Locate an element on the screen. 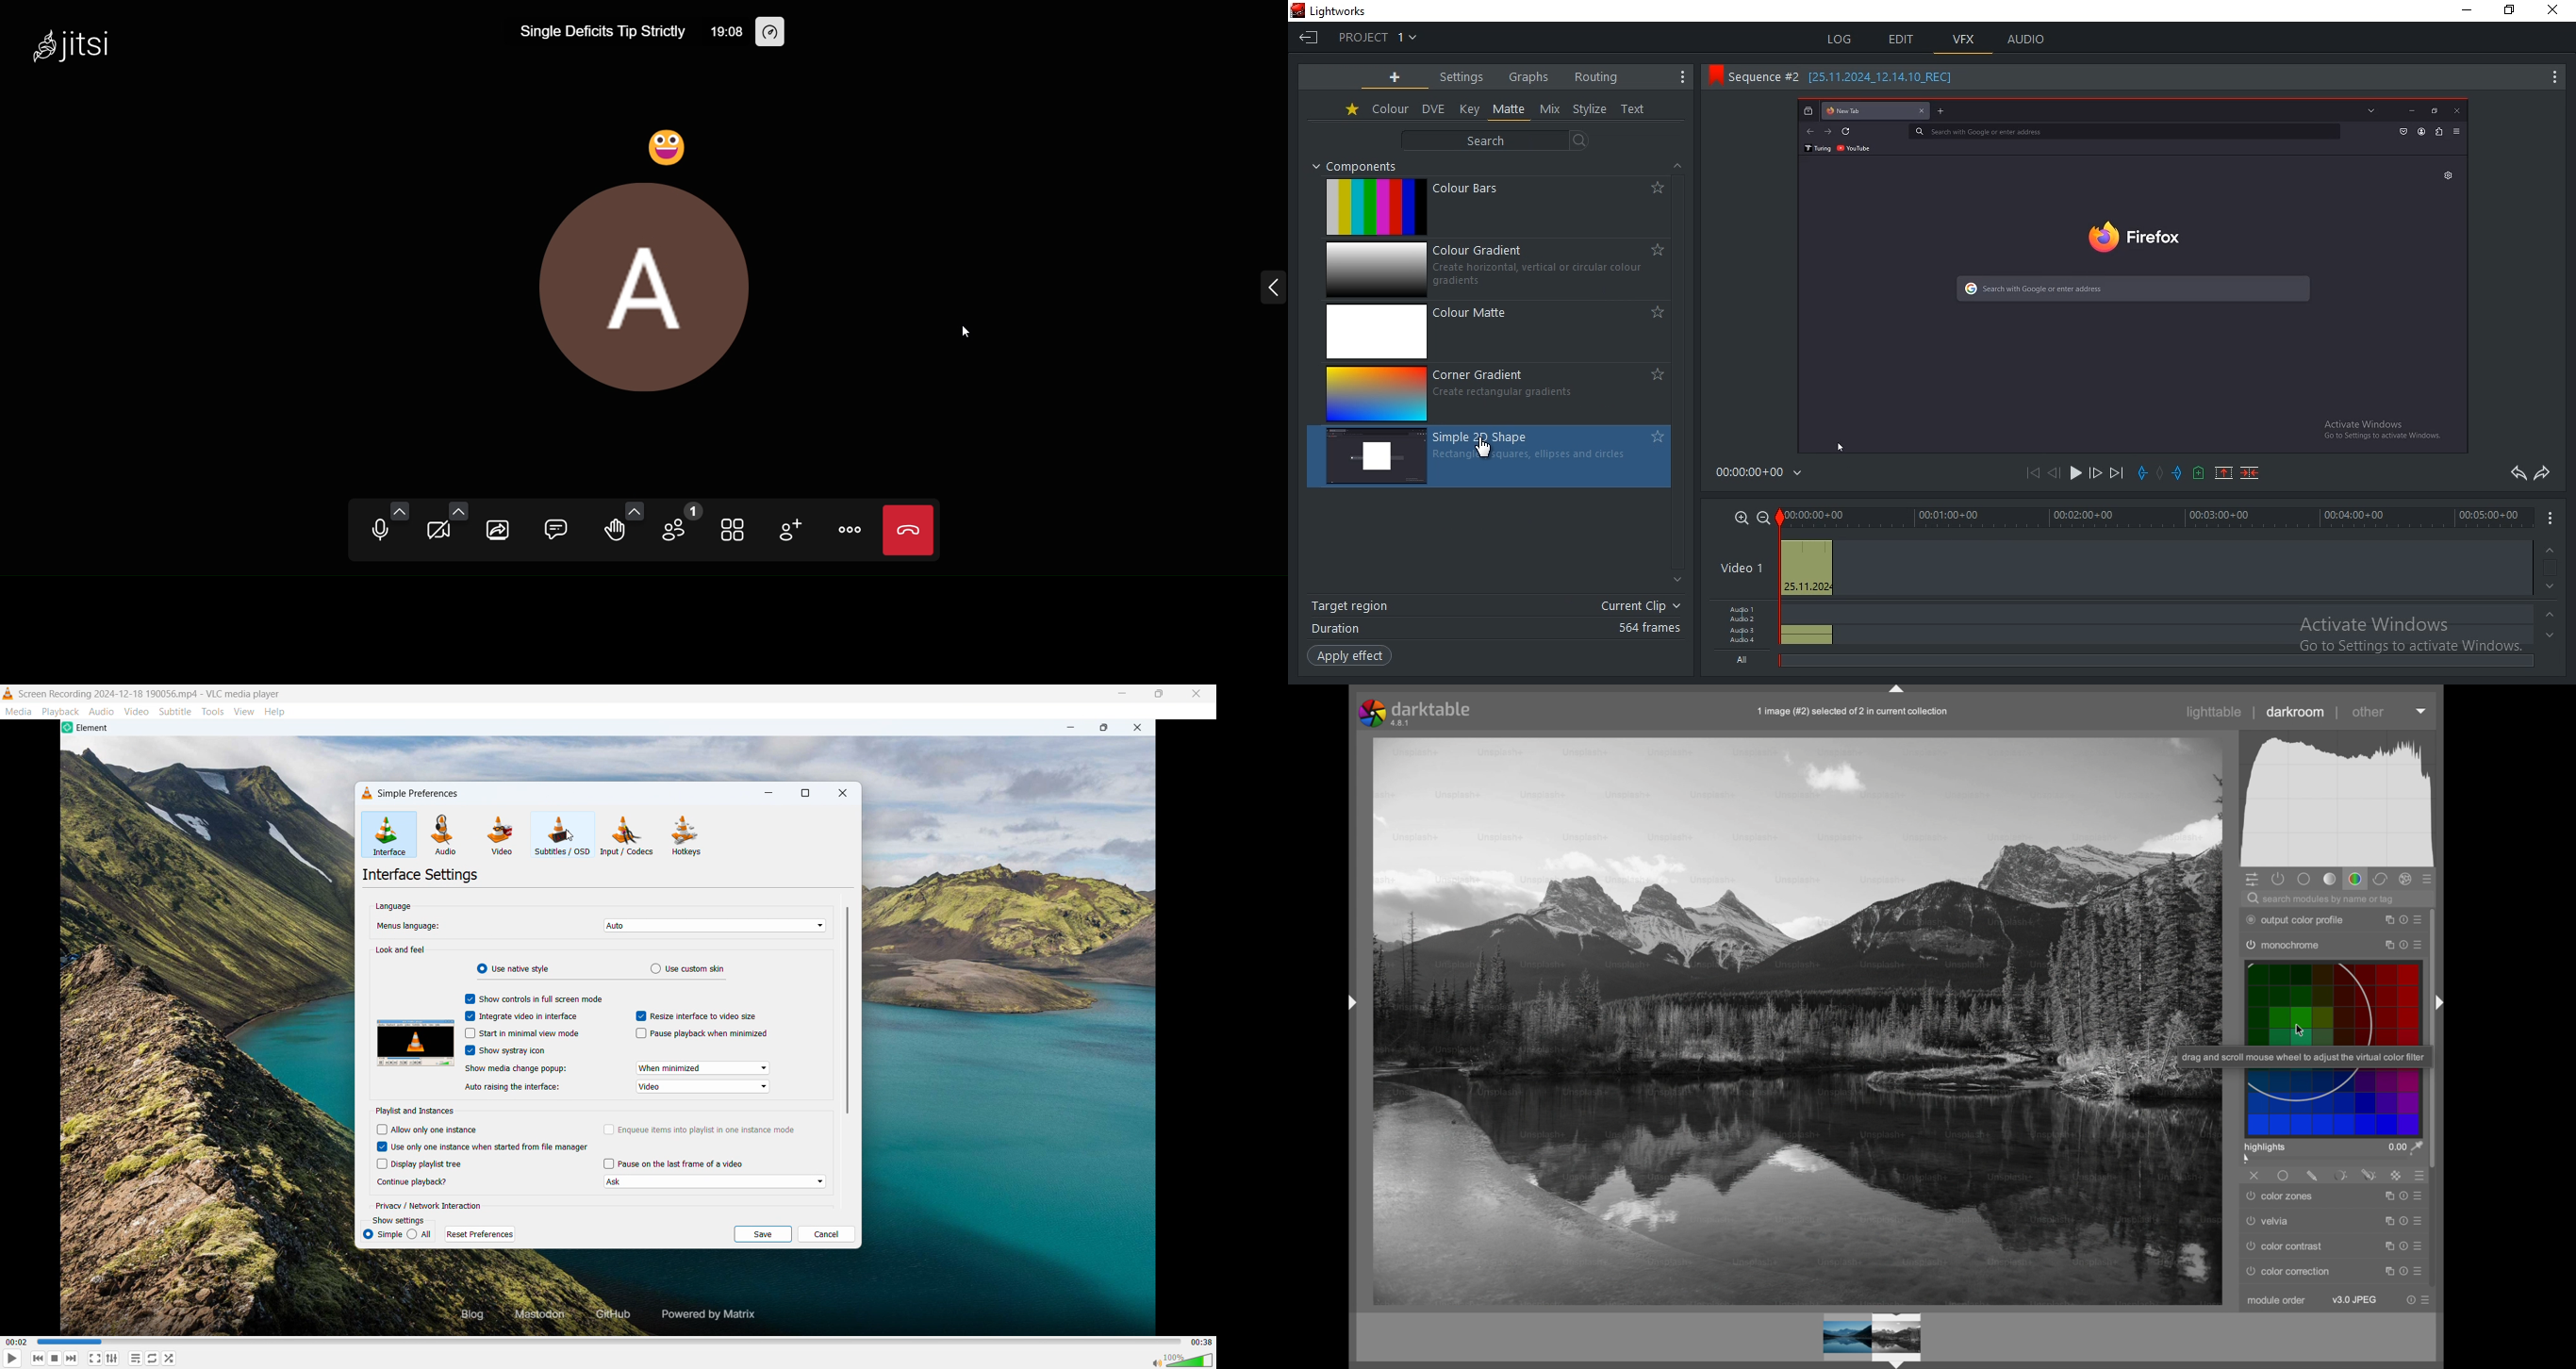  slider is located at coordinates (2333, 1159).